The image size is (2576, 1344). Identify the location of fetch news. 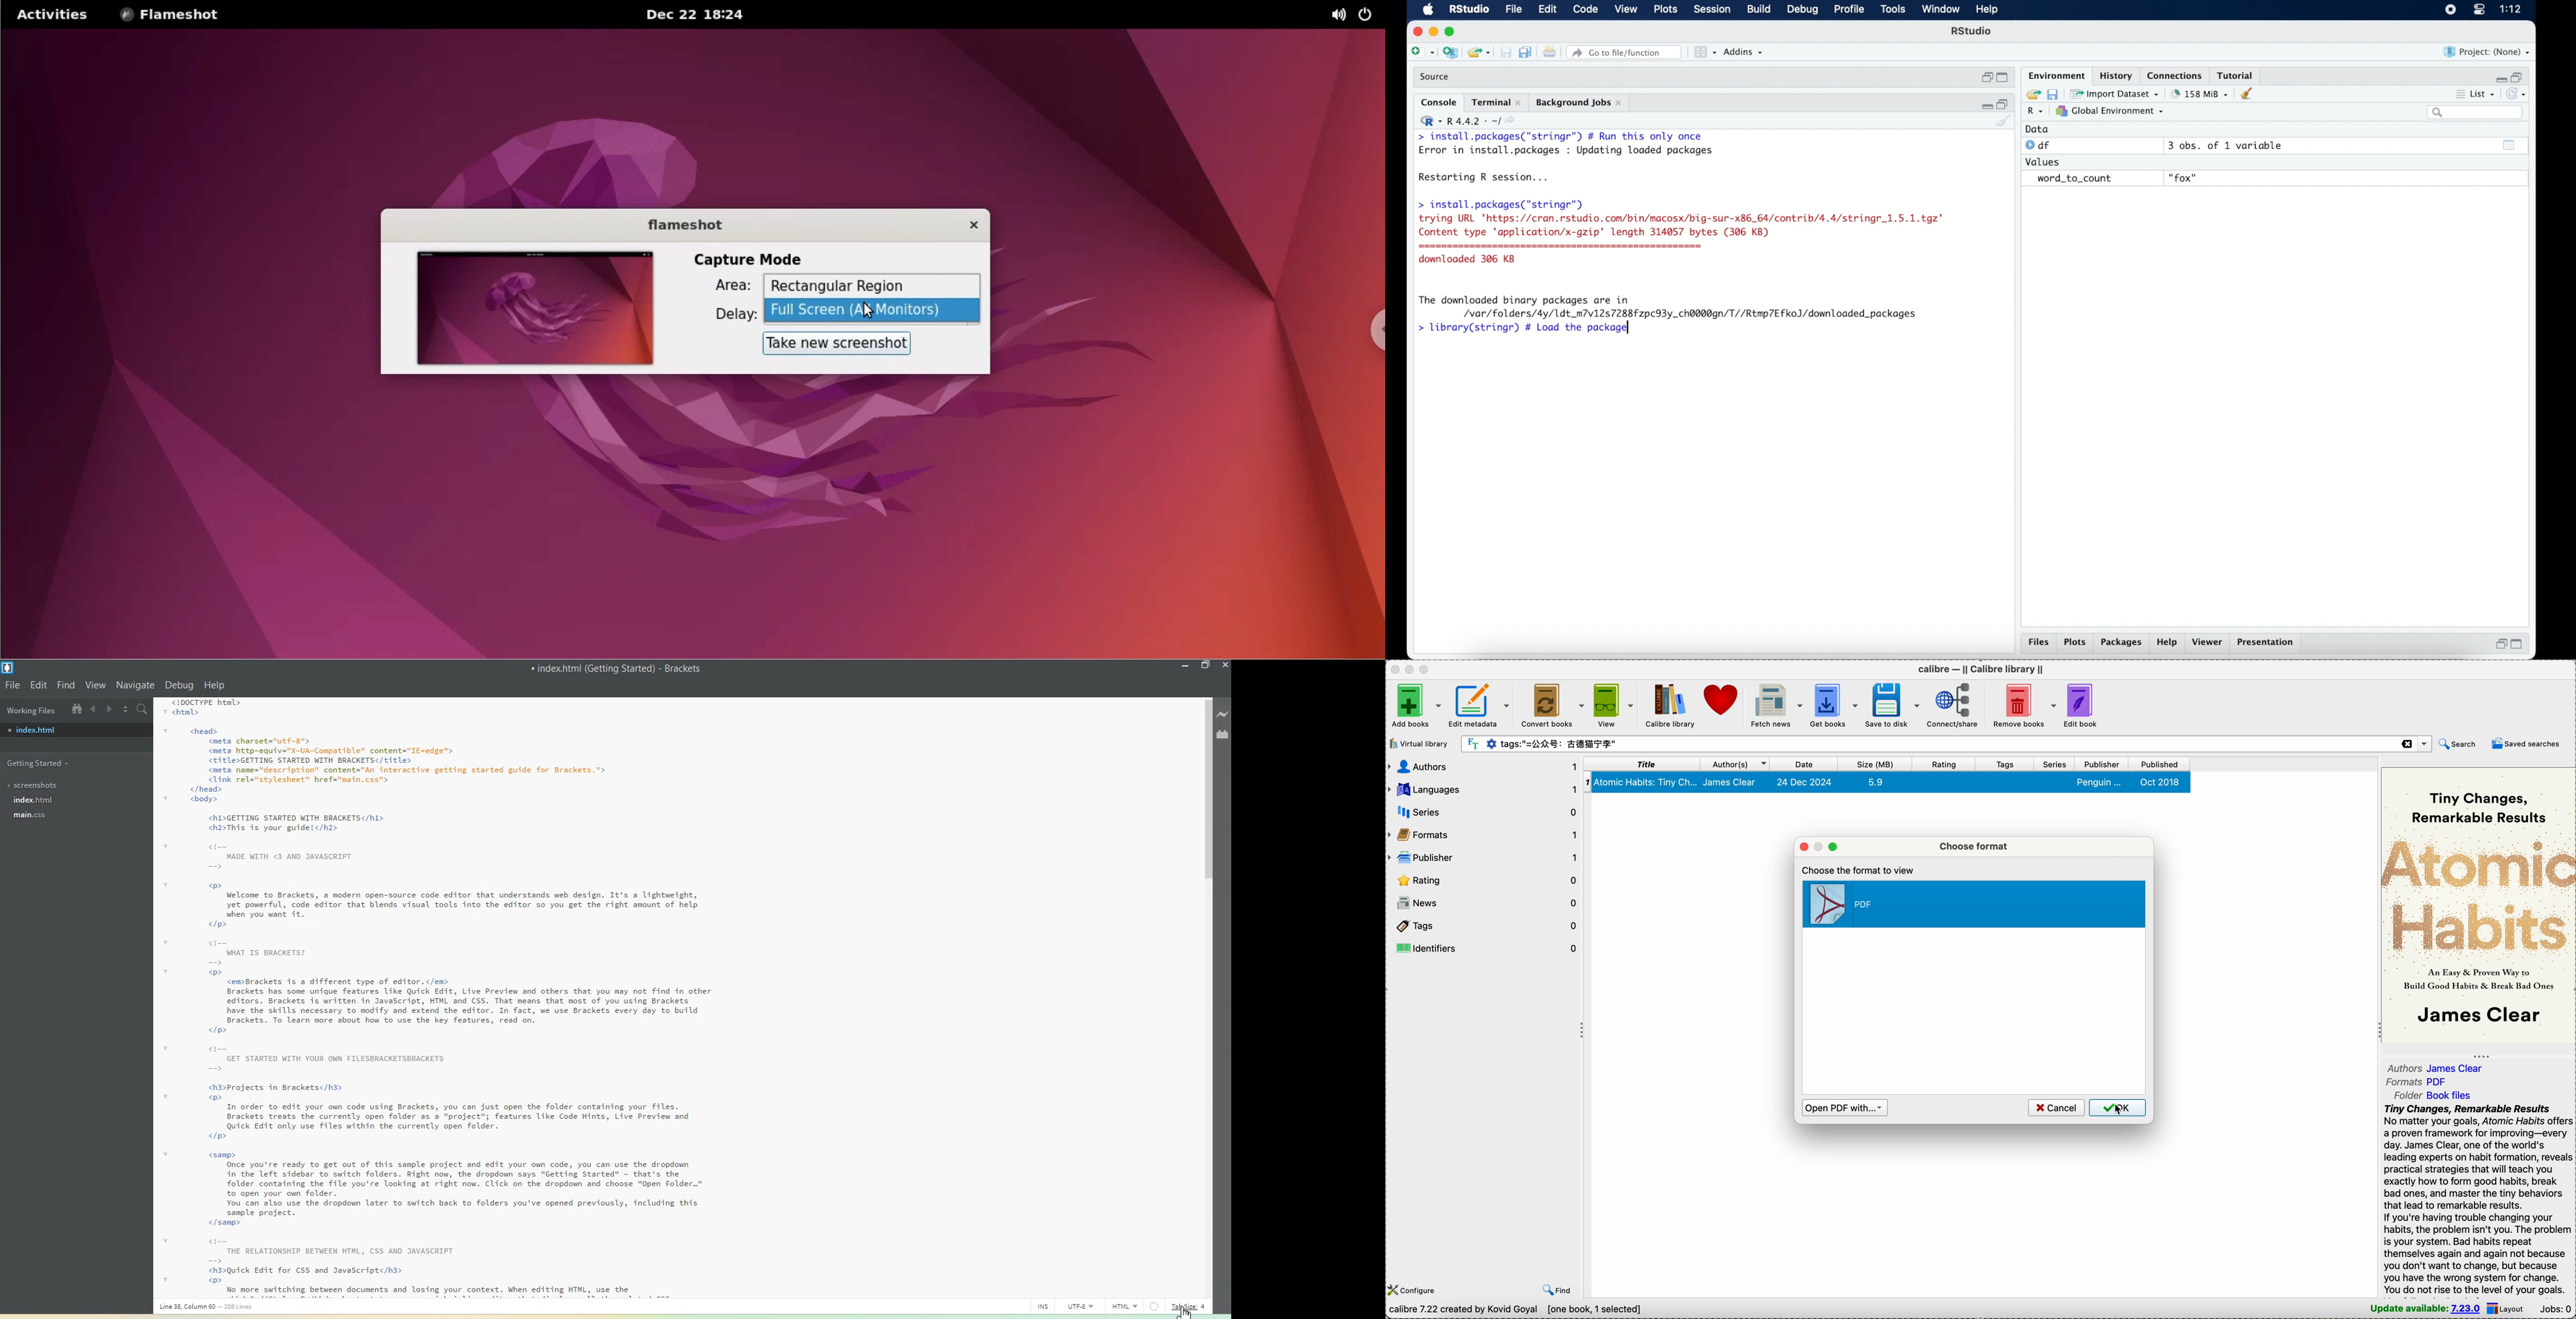
(1776, 704).